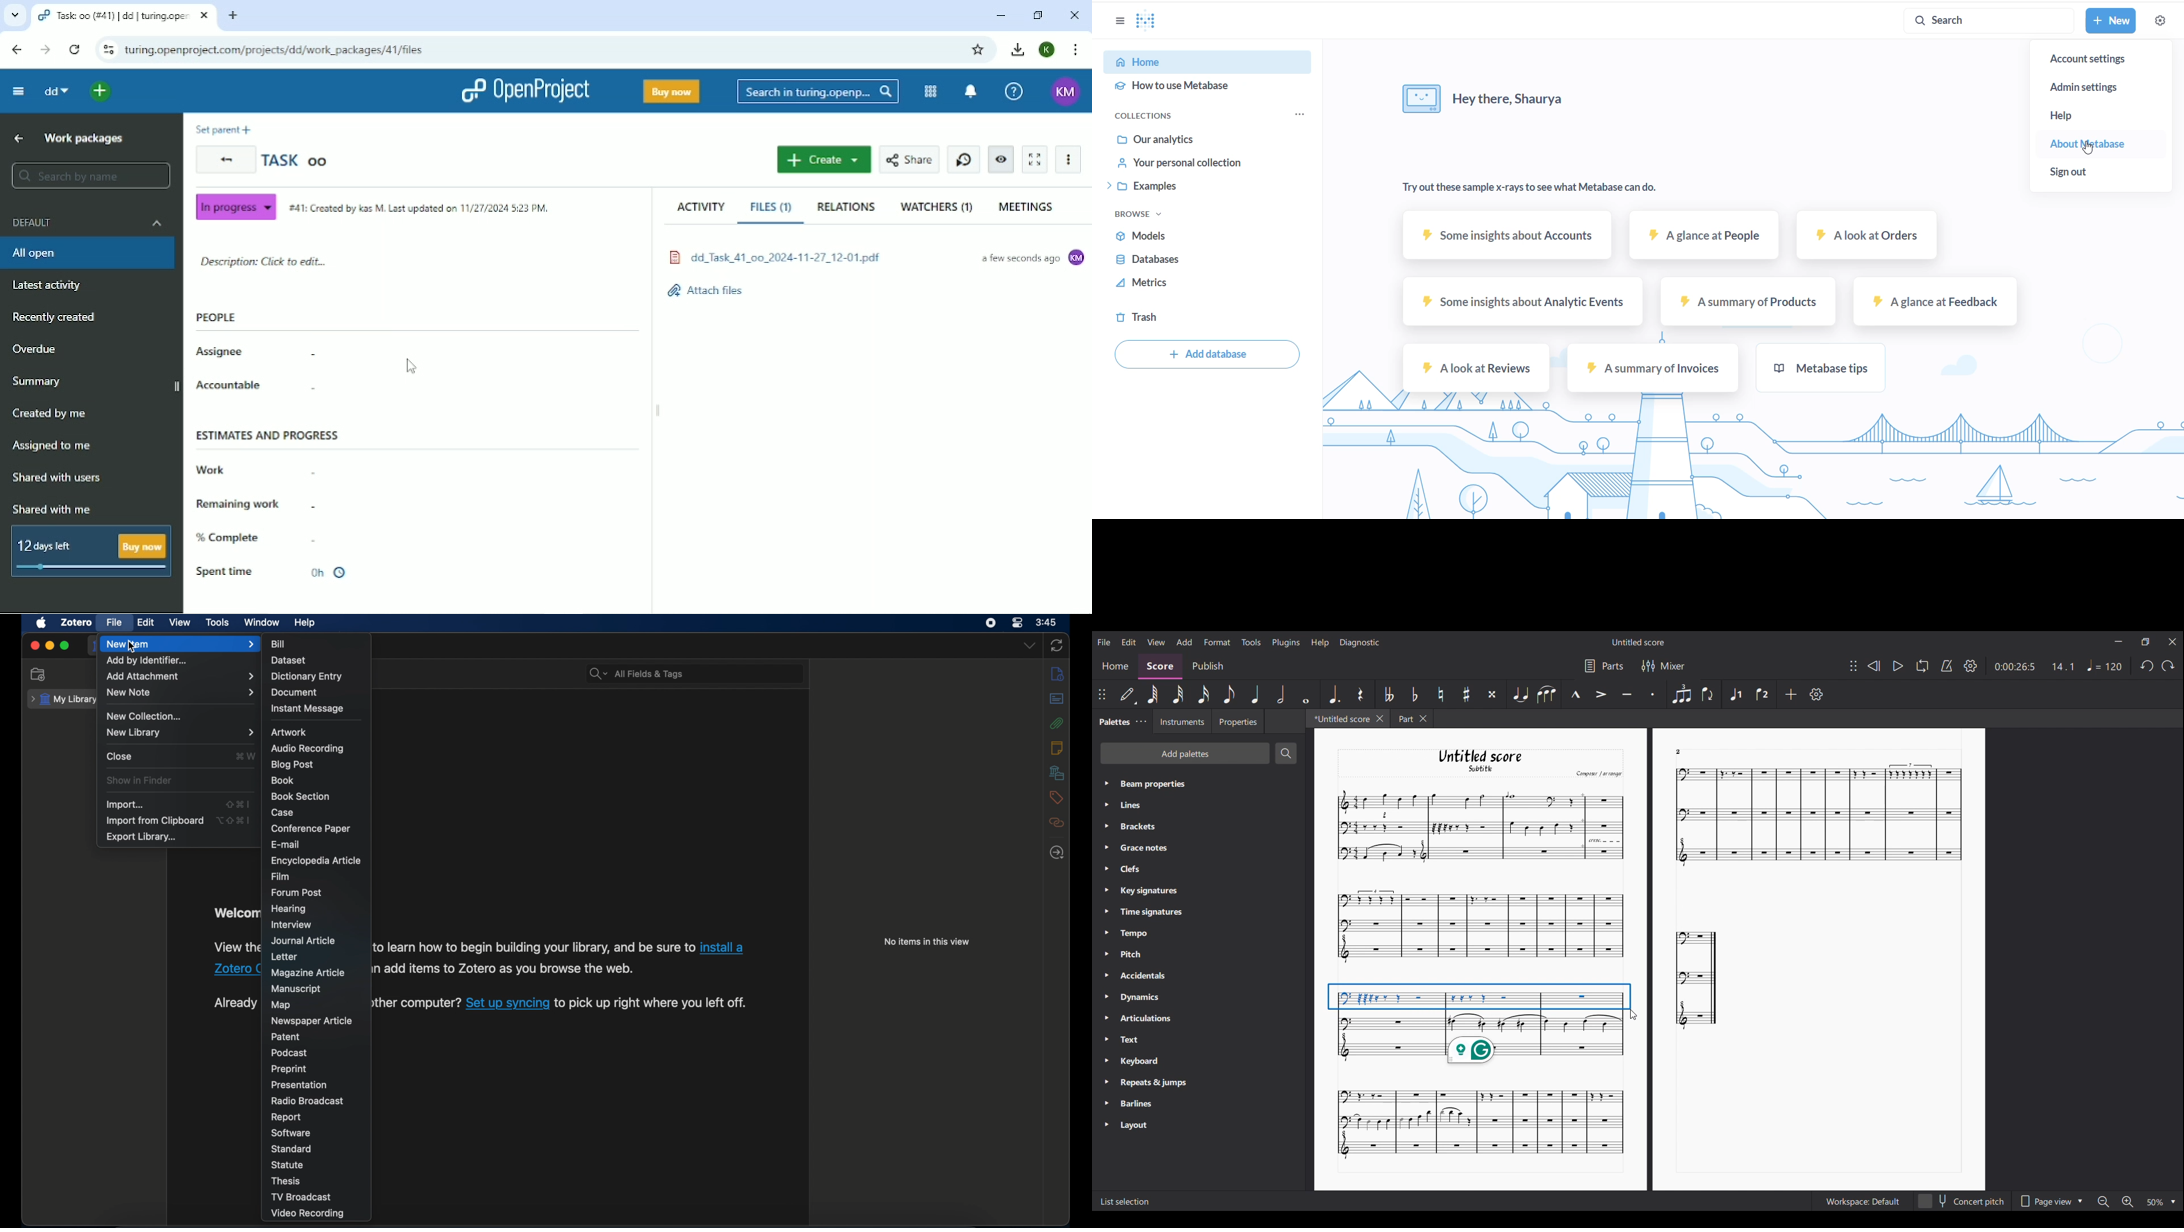 The image size is (2184, 1232). Describe the element at coordinates (1532, 187) in the screenshot. I see `Try out these sample x-rays to see what Metabase can do.` at that location.